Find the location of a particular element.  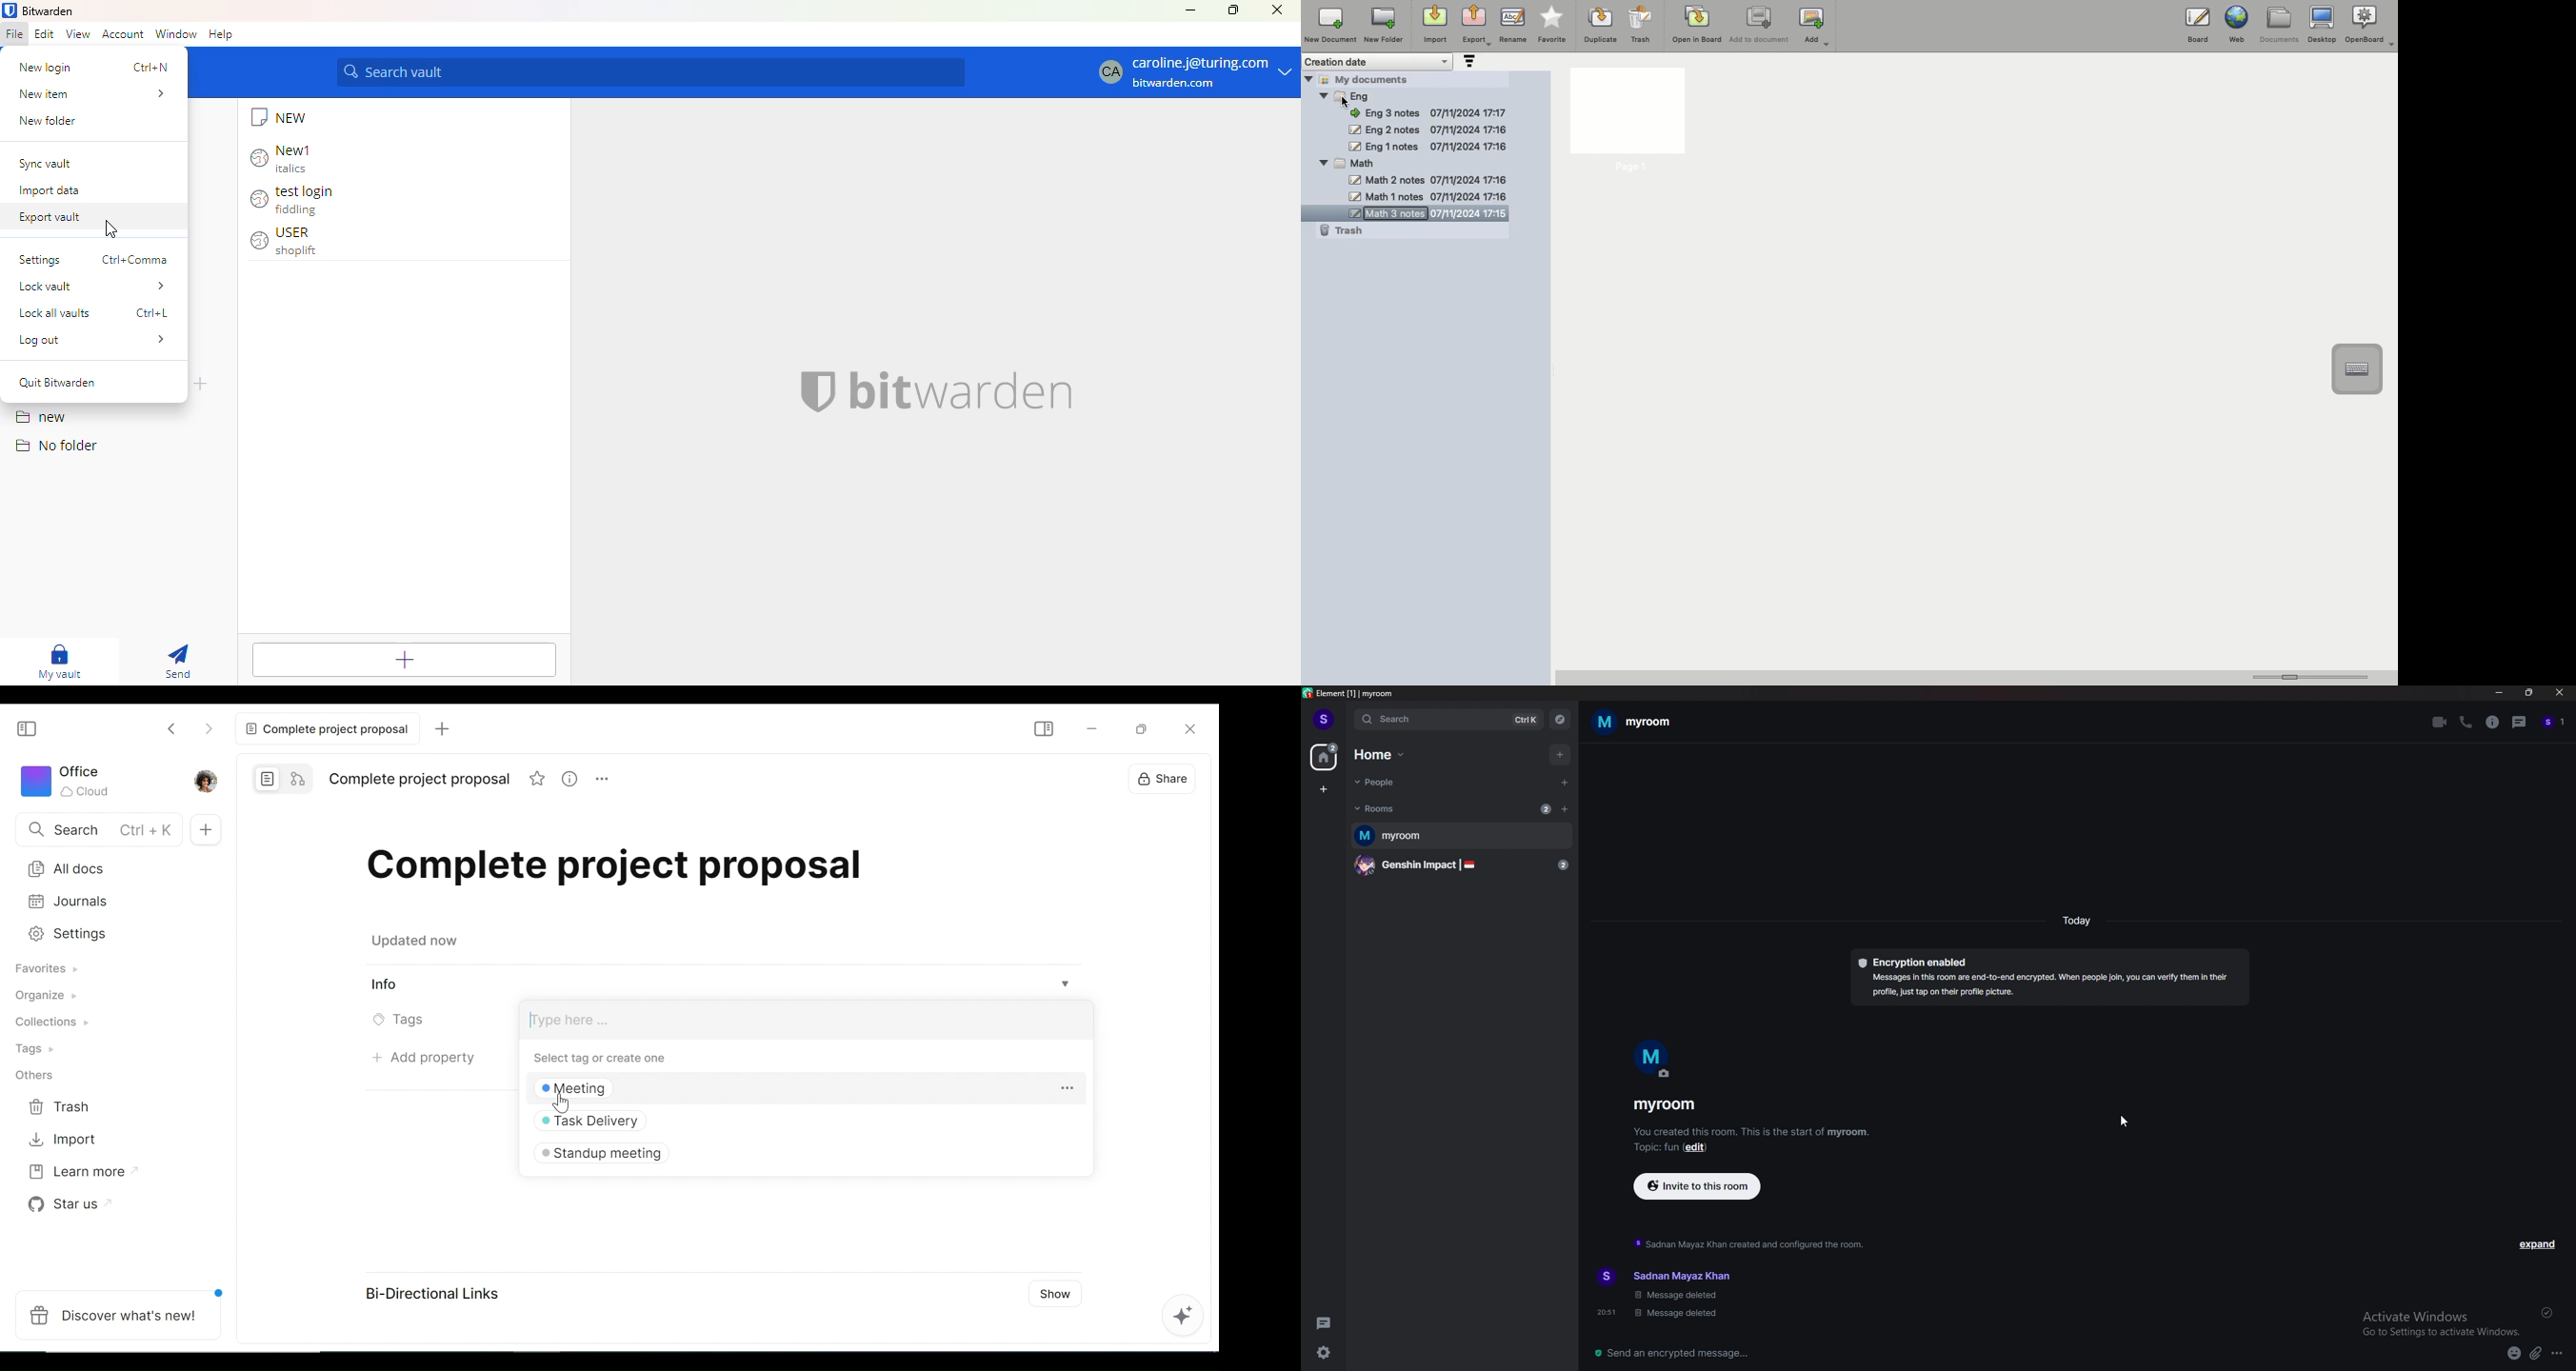

logo is located at coordinates (10, 10).